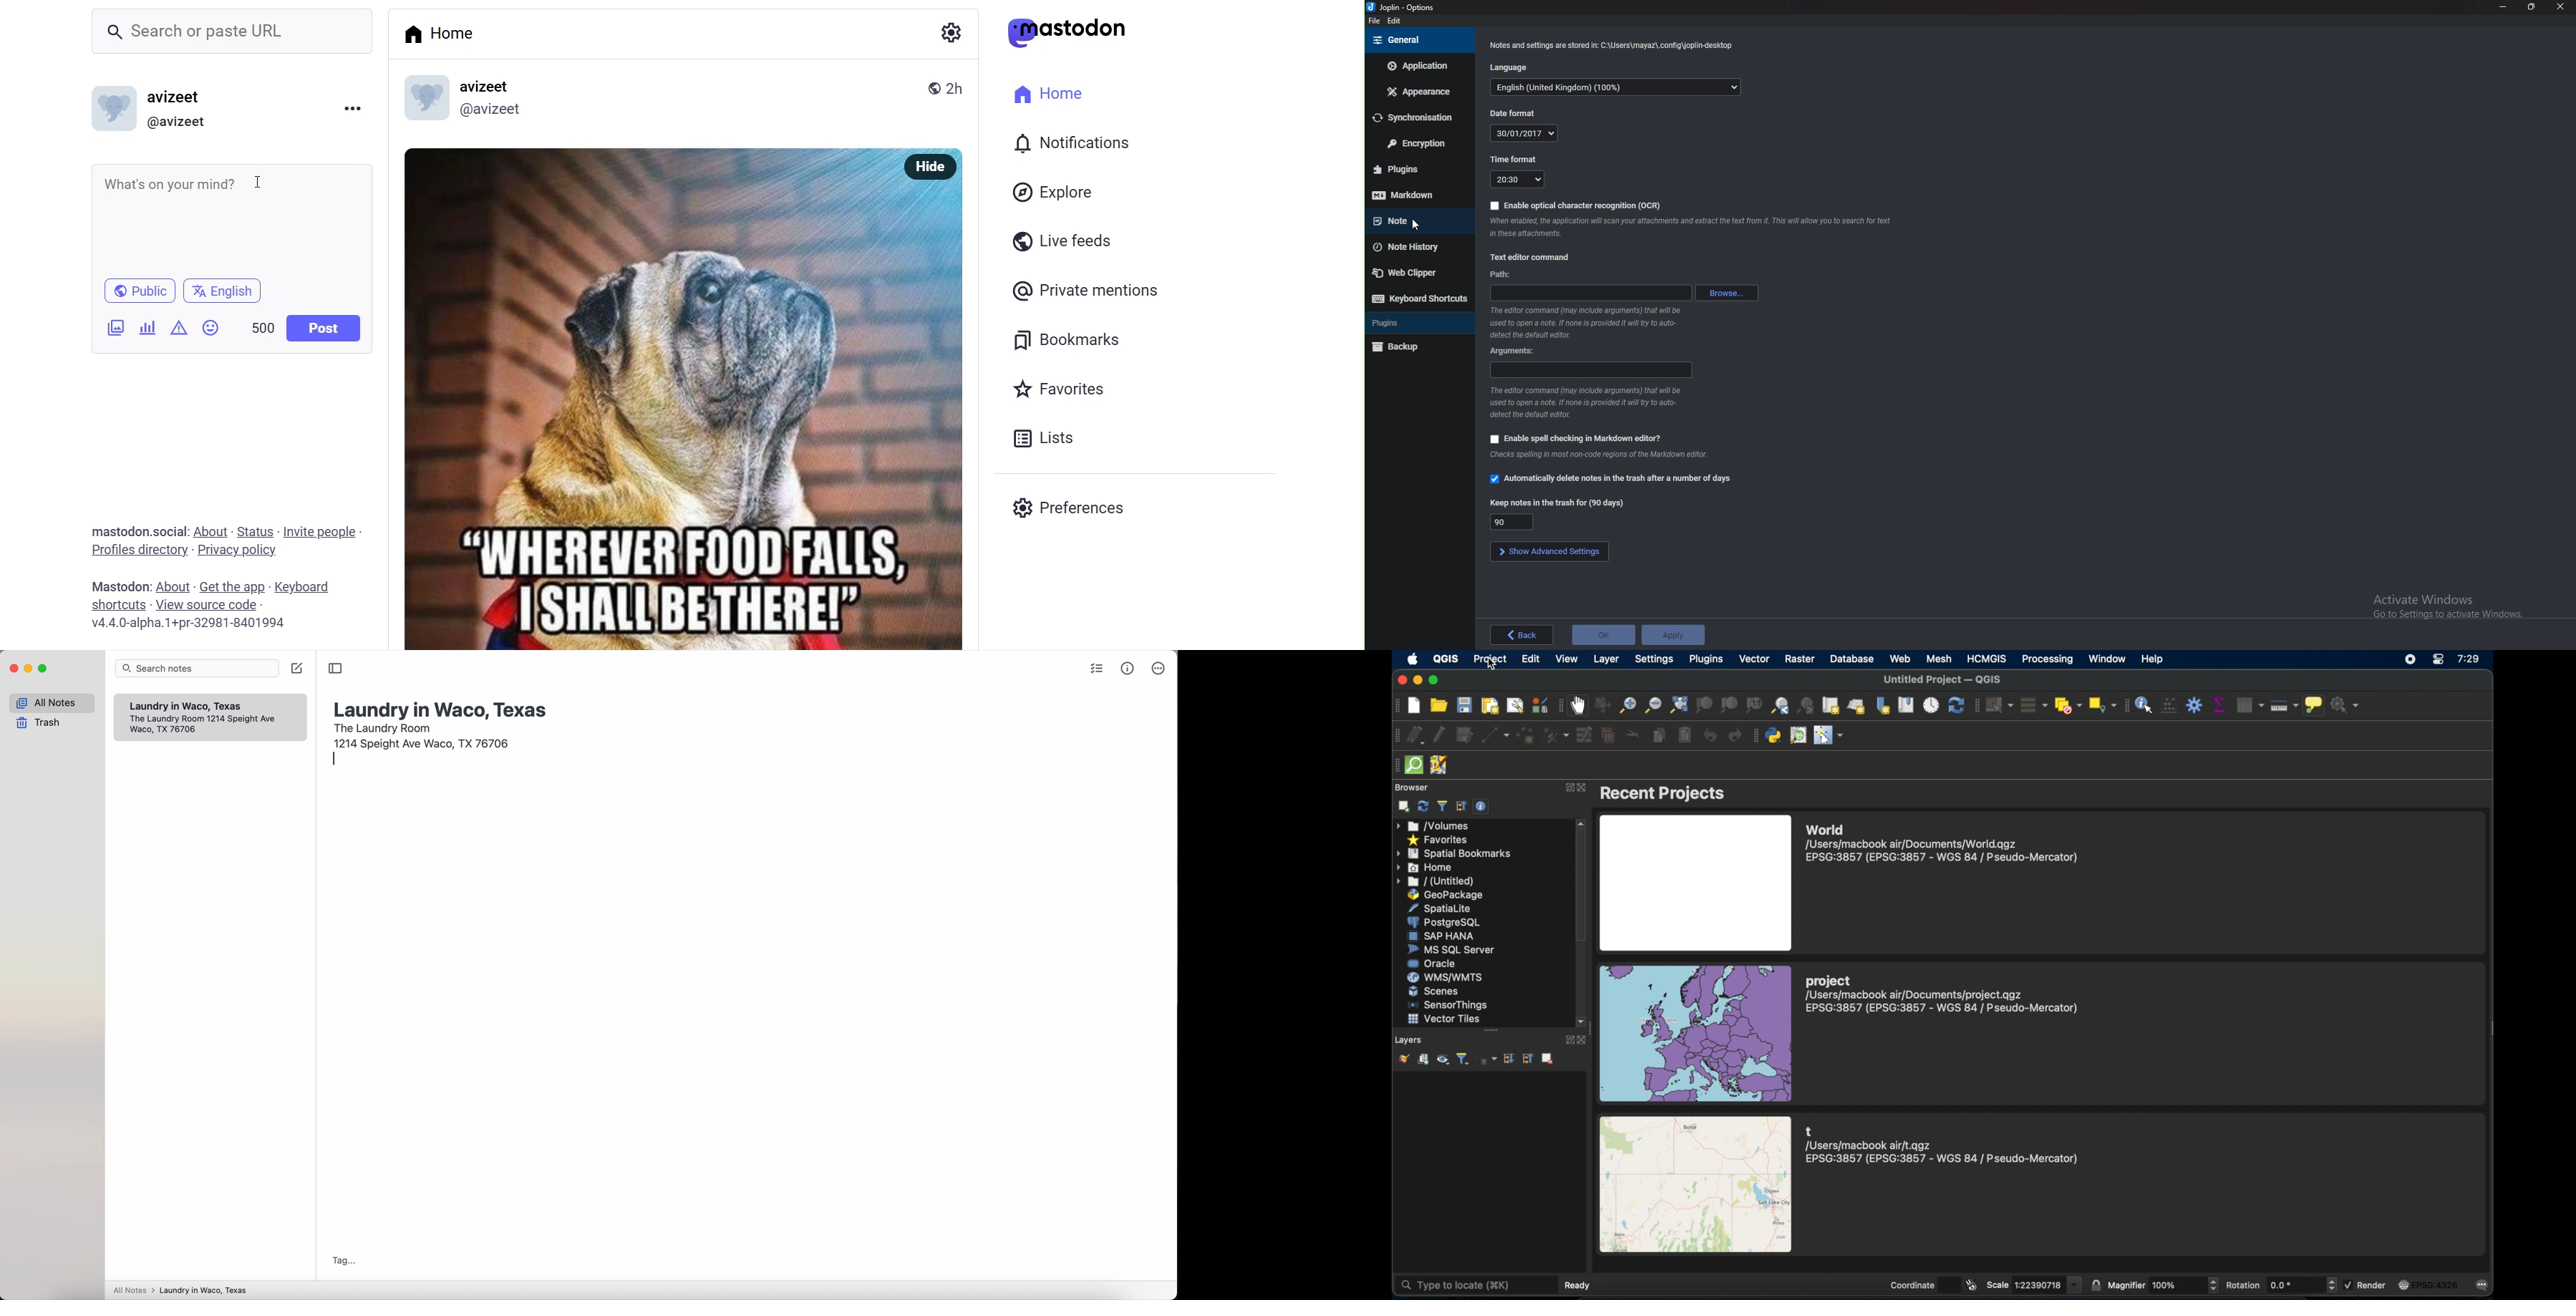 This screenshot has height=1316, width=2576. I want to click on info, so click(1692, 227).